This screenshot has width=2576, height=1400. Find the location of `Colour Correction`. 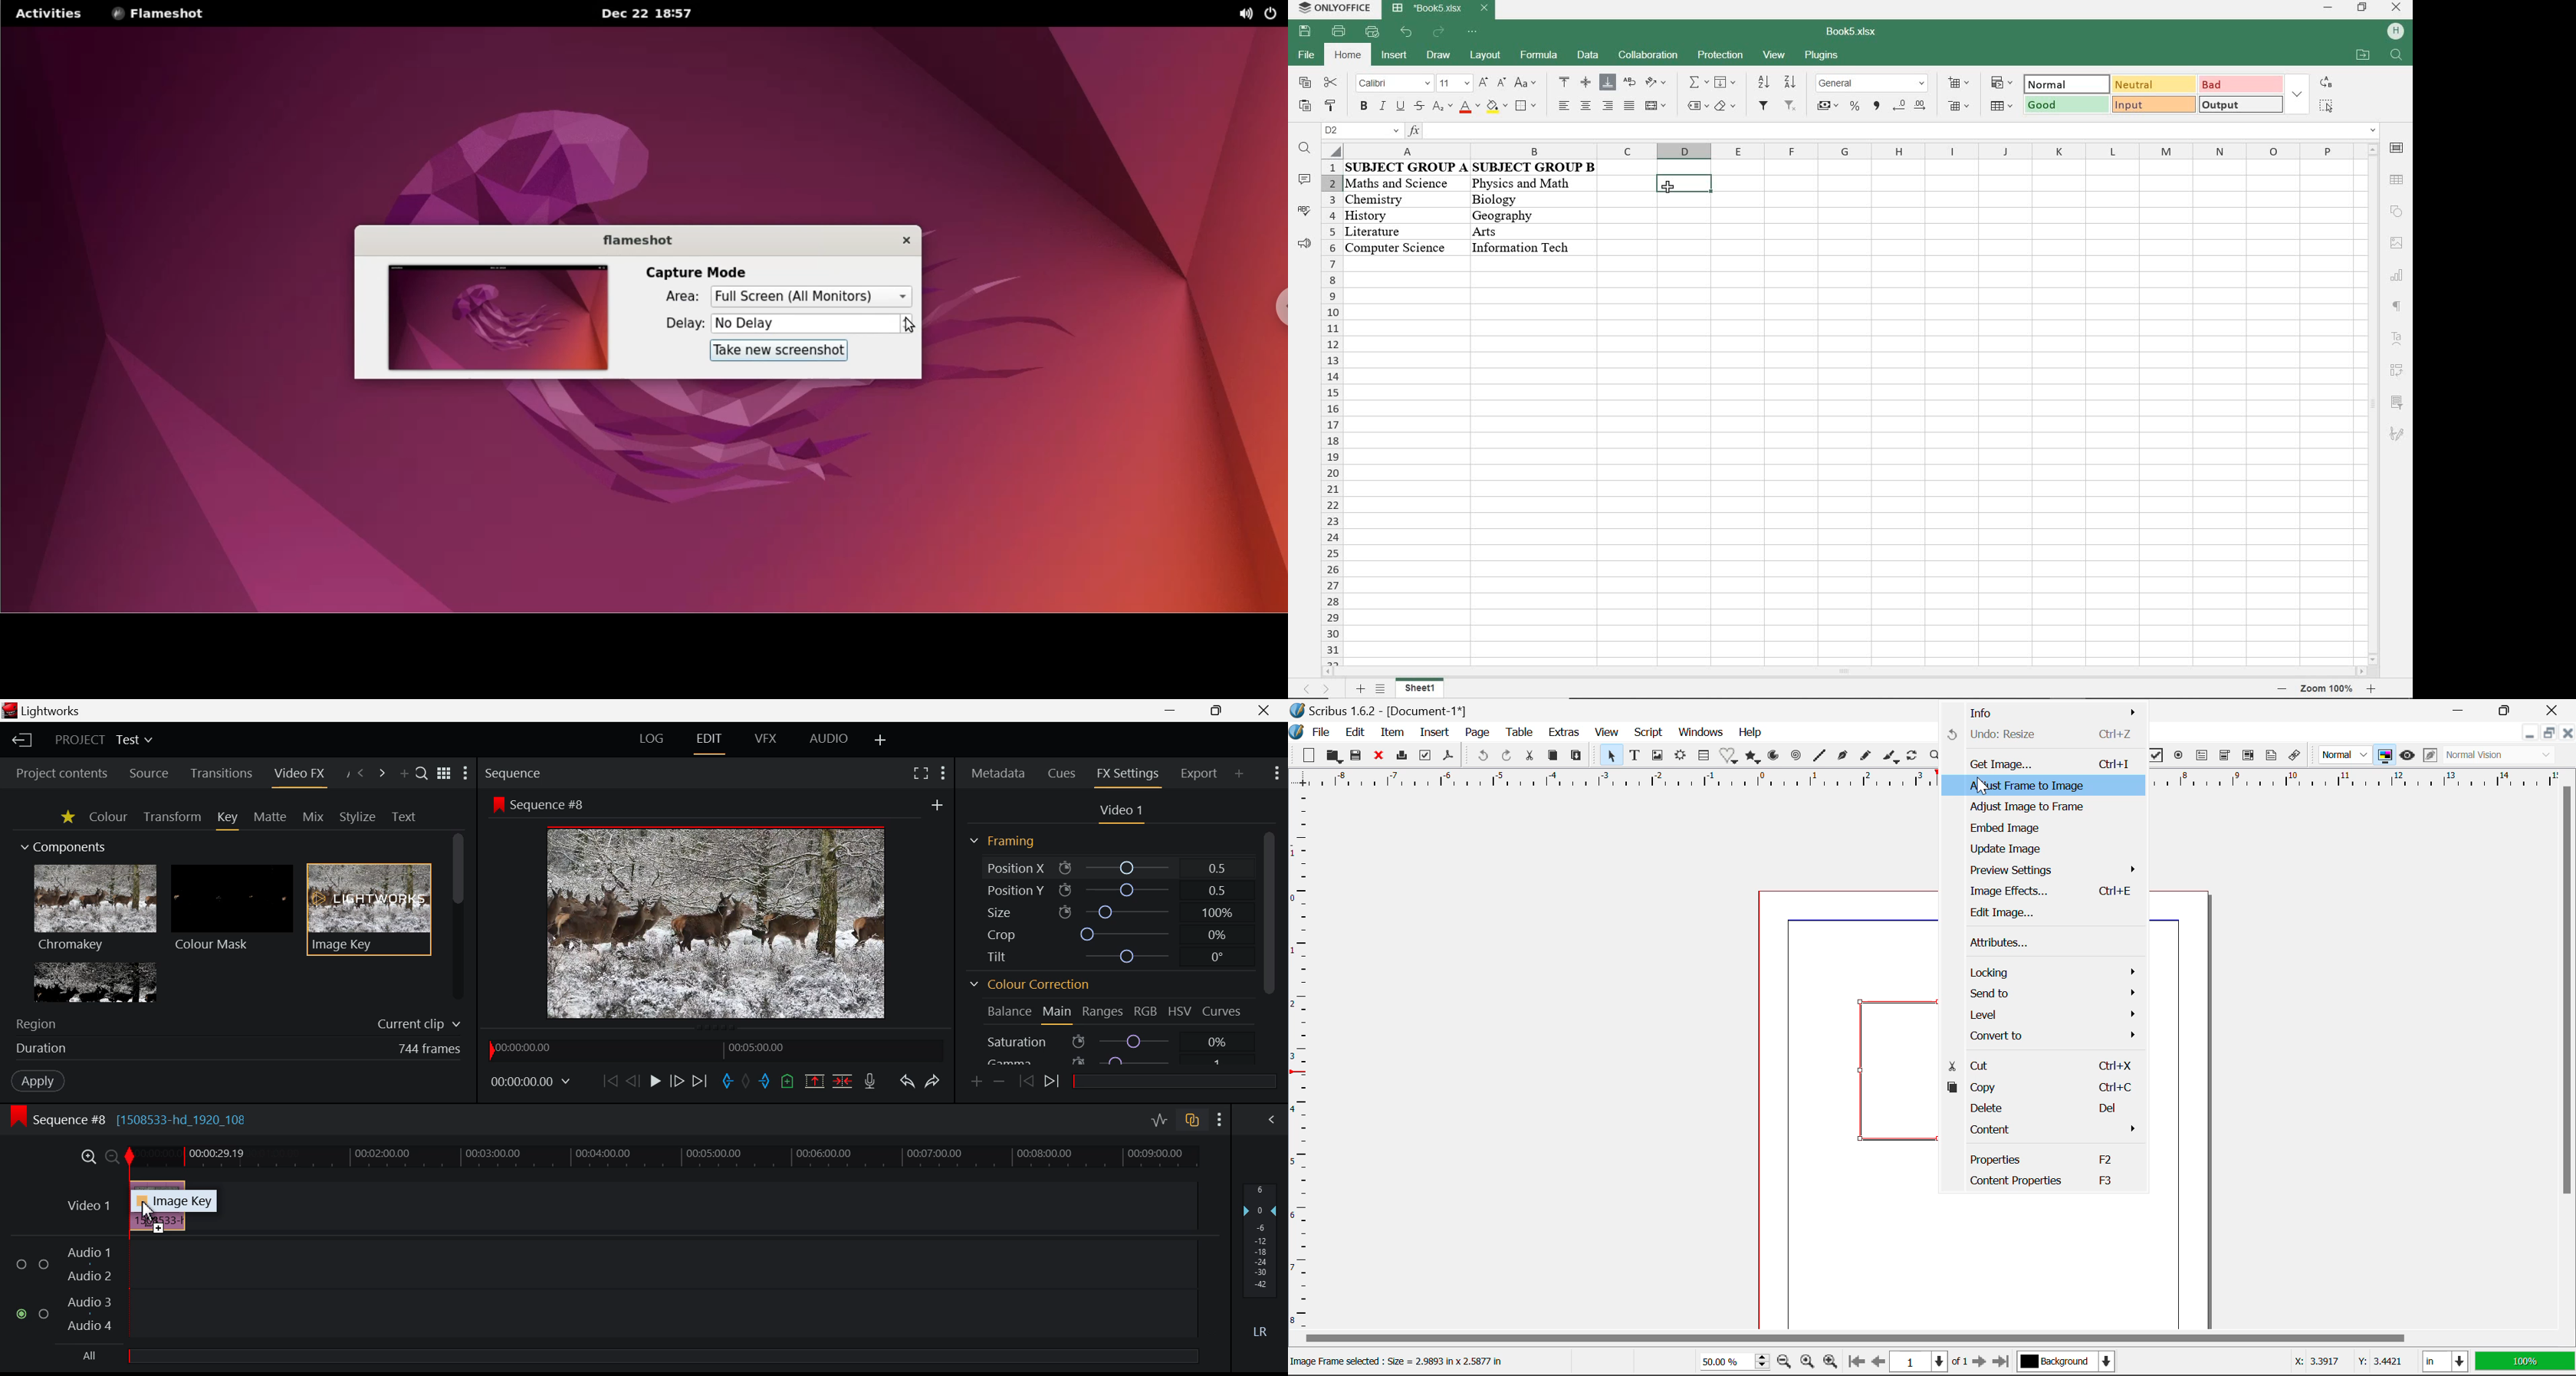

Colour Correction is located at coordinates (1034, 985).